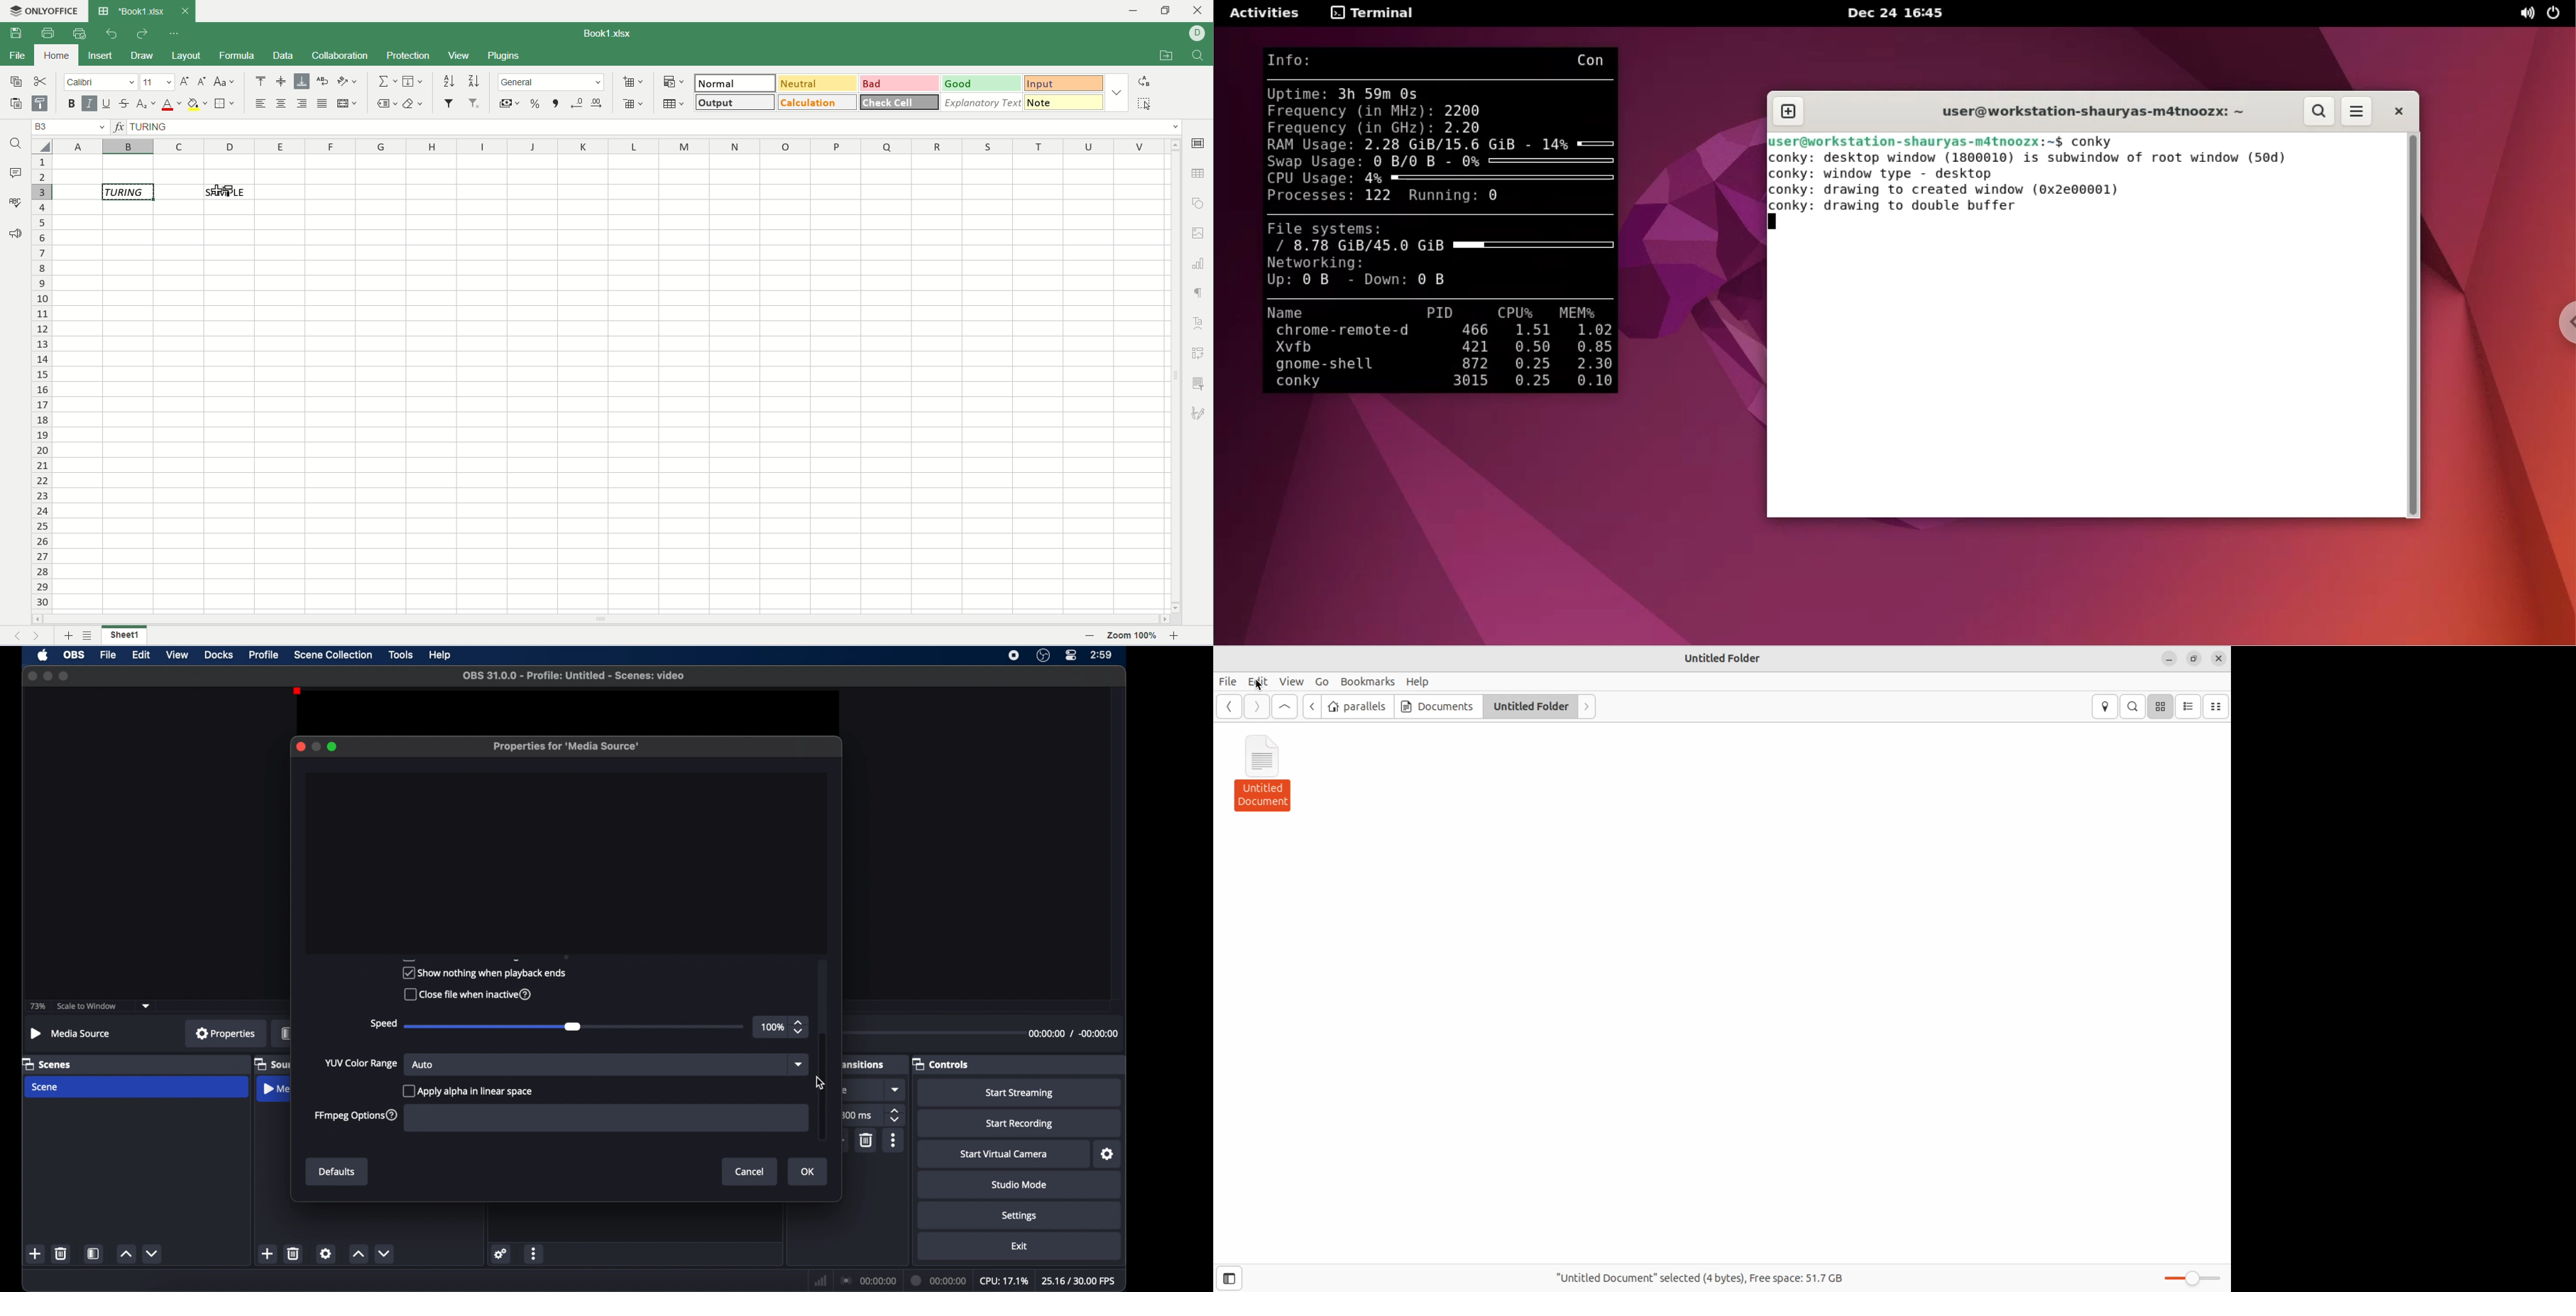  What do you see at coordinates (566, 746) in the screenshot?
I see `properties for media source` at bounding box center [566, 746].